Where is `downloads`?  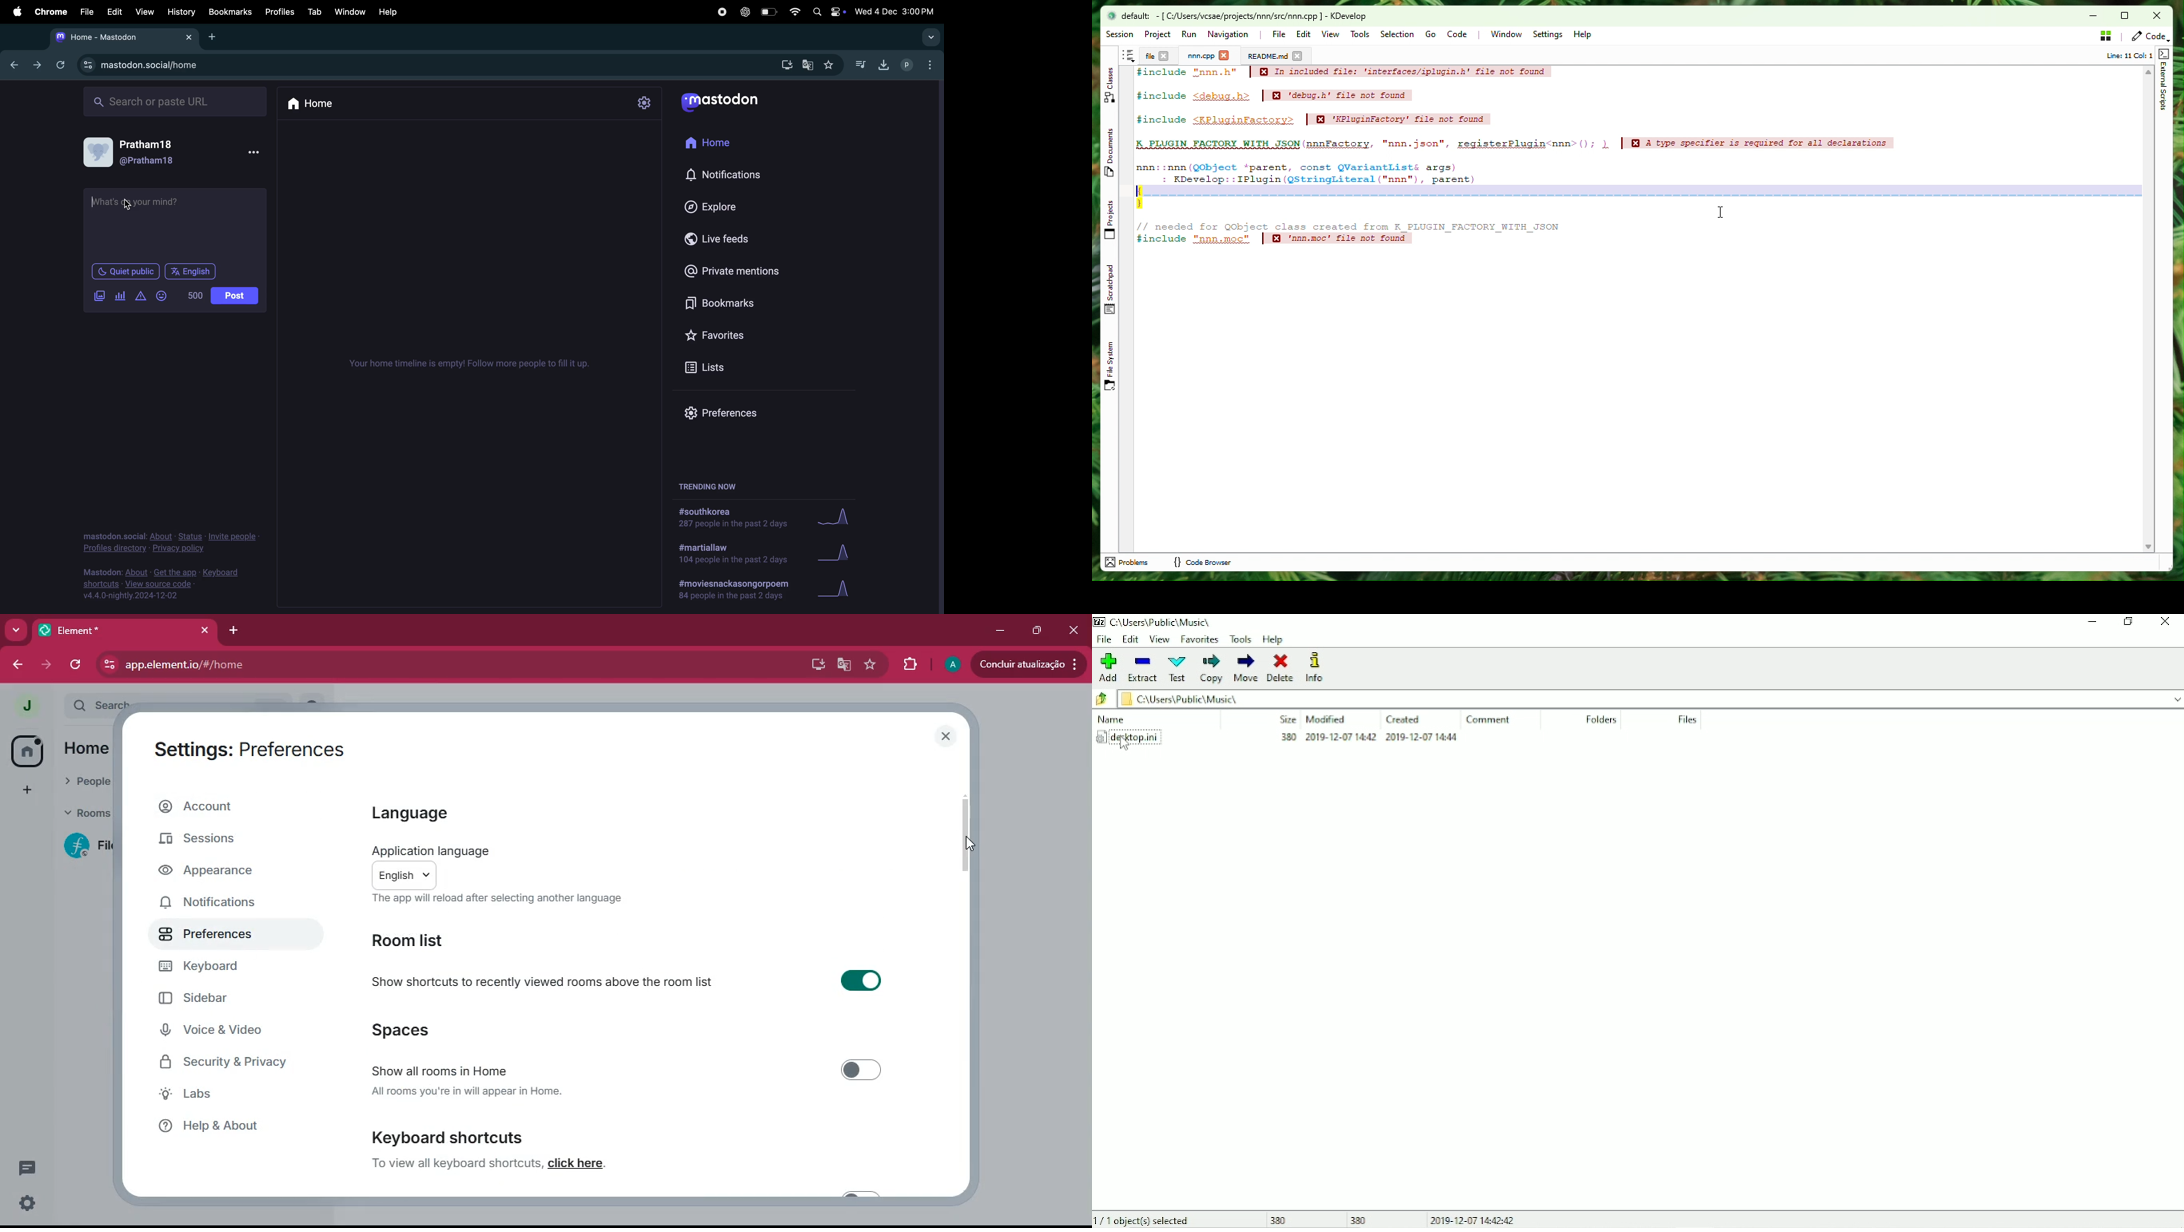
downloads is located at coordinates (882, 65).